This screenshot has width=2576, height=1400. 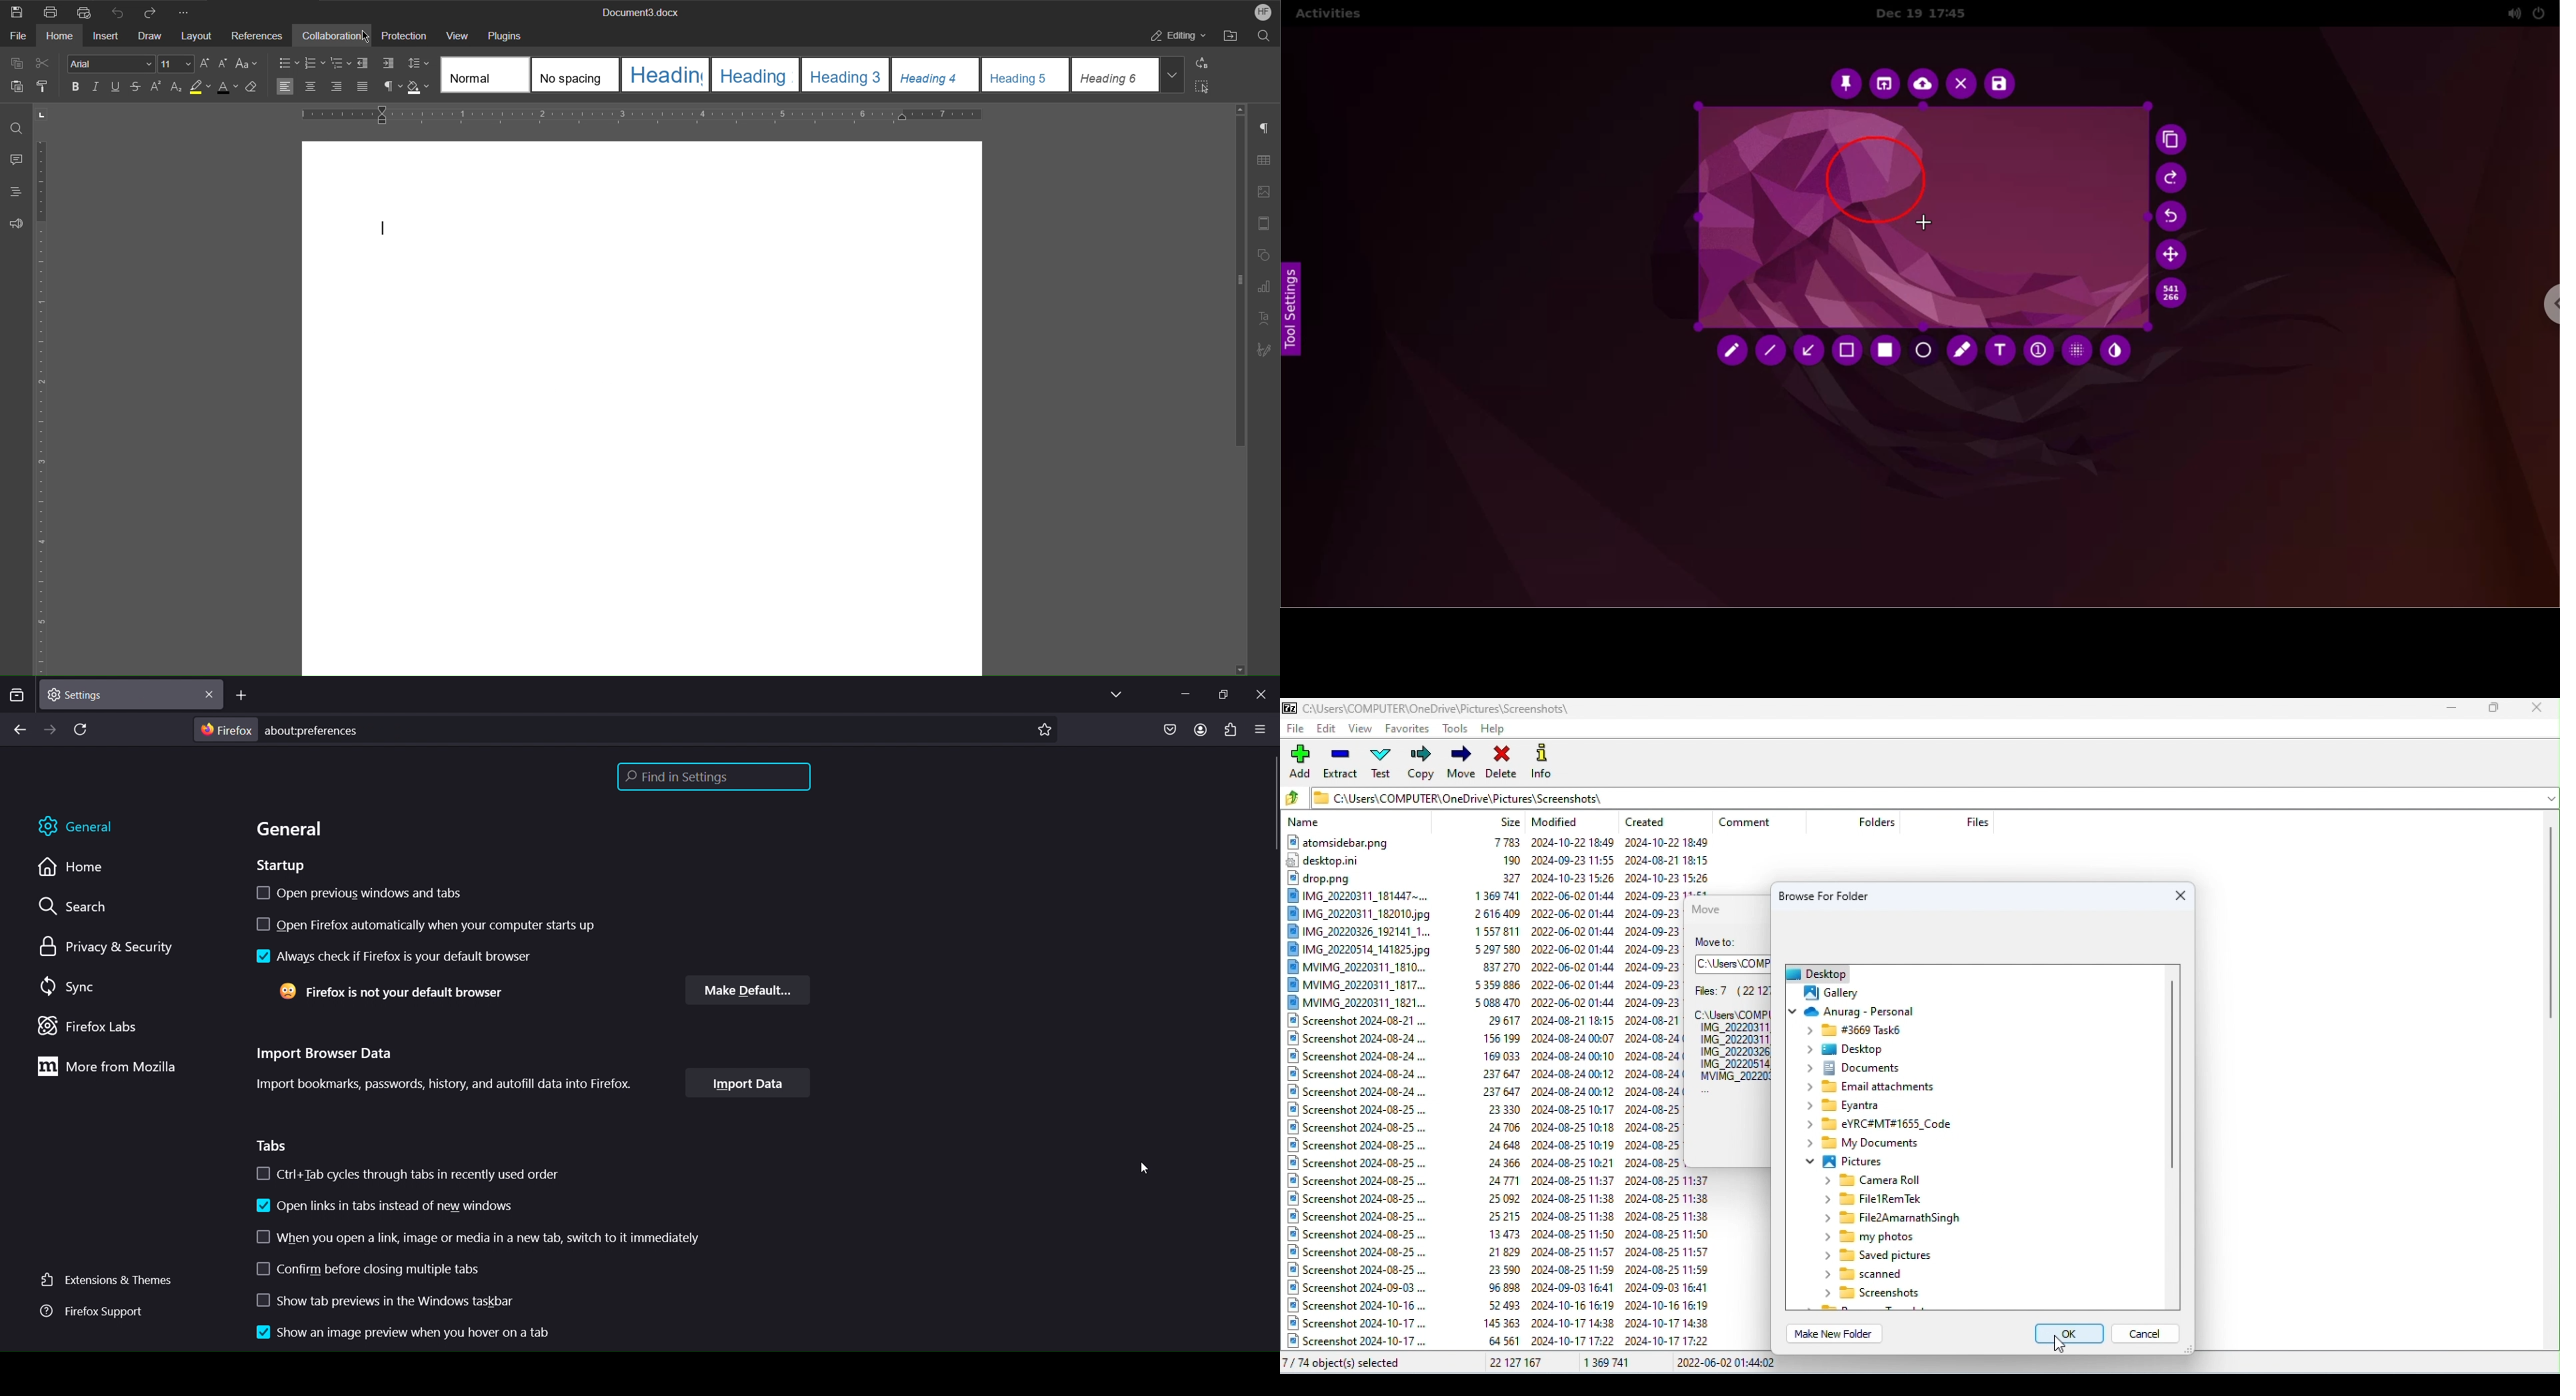 I want to click on Pictures, so click(x=1843, y=1164).